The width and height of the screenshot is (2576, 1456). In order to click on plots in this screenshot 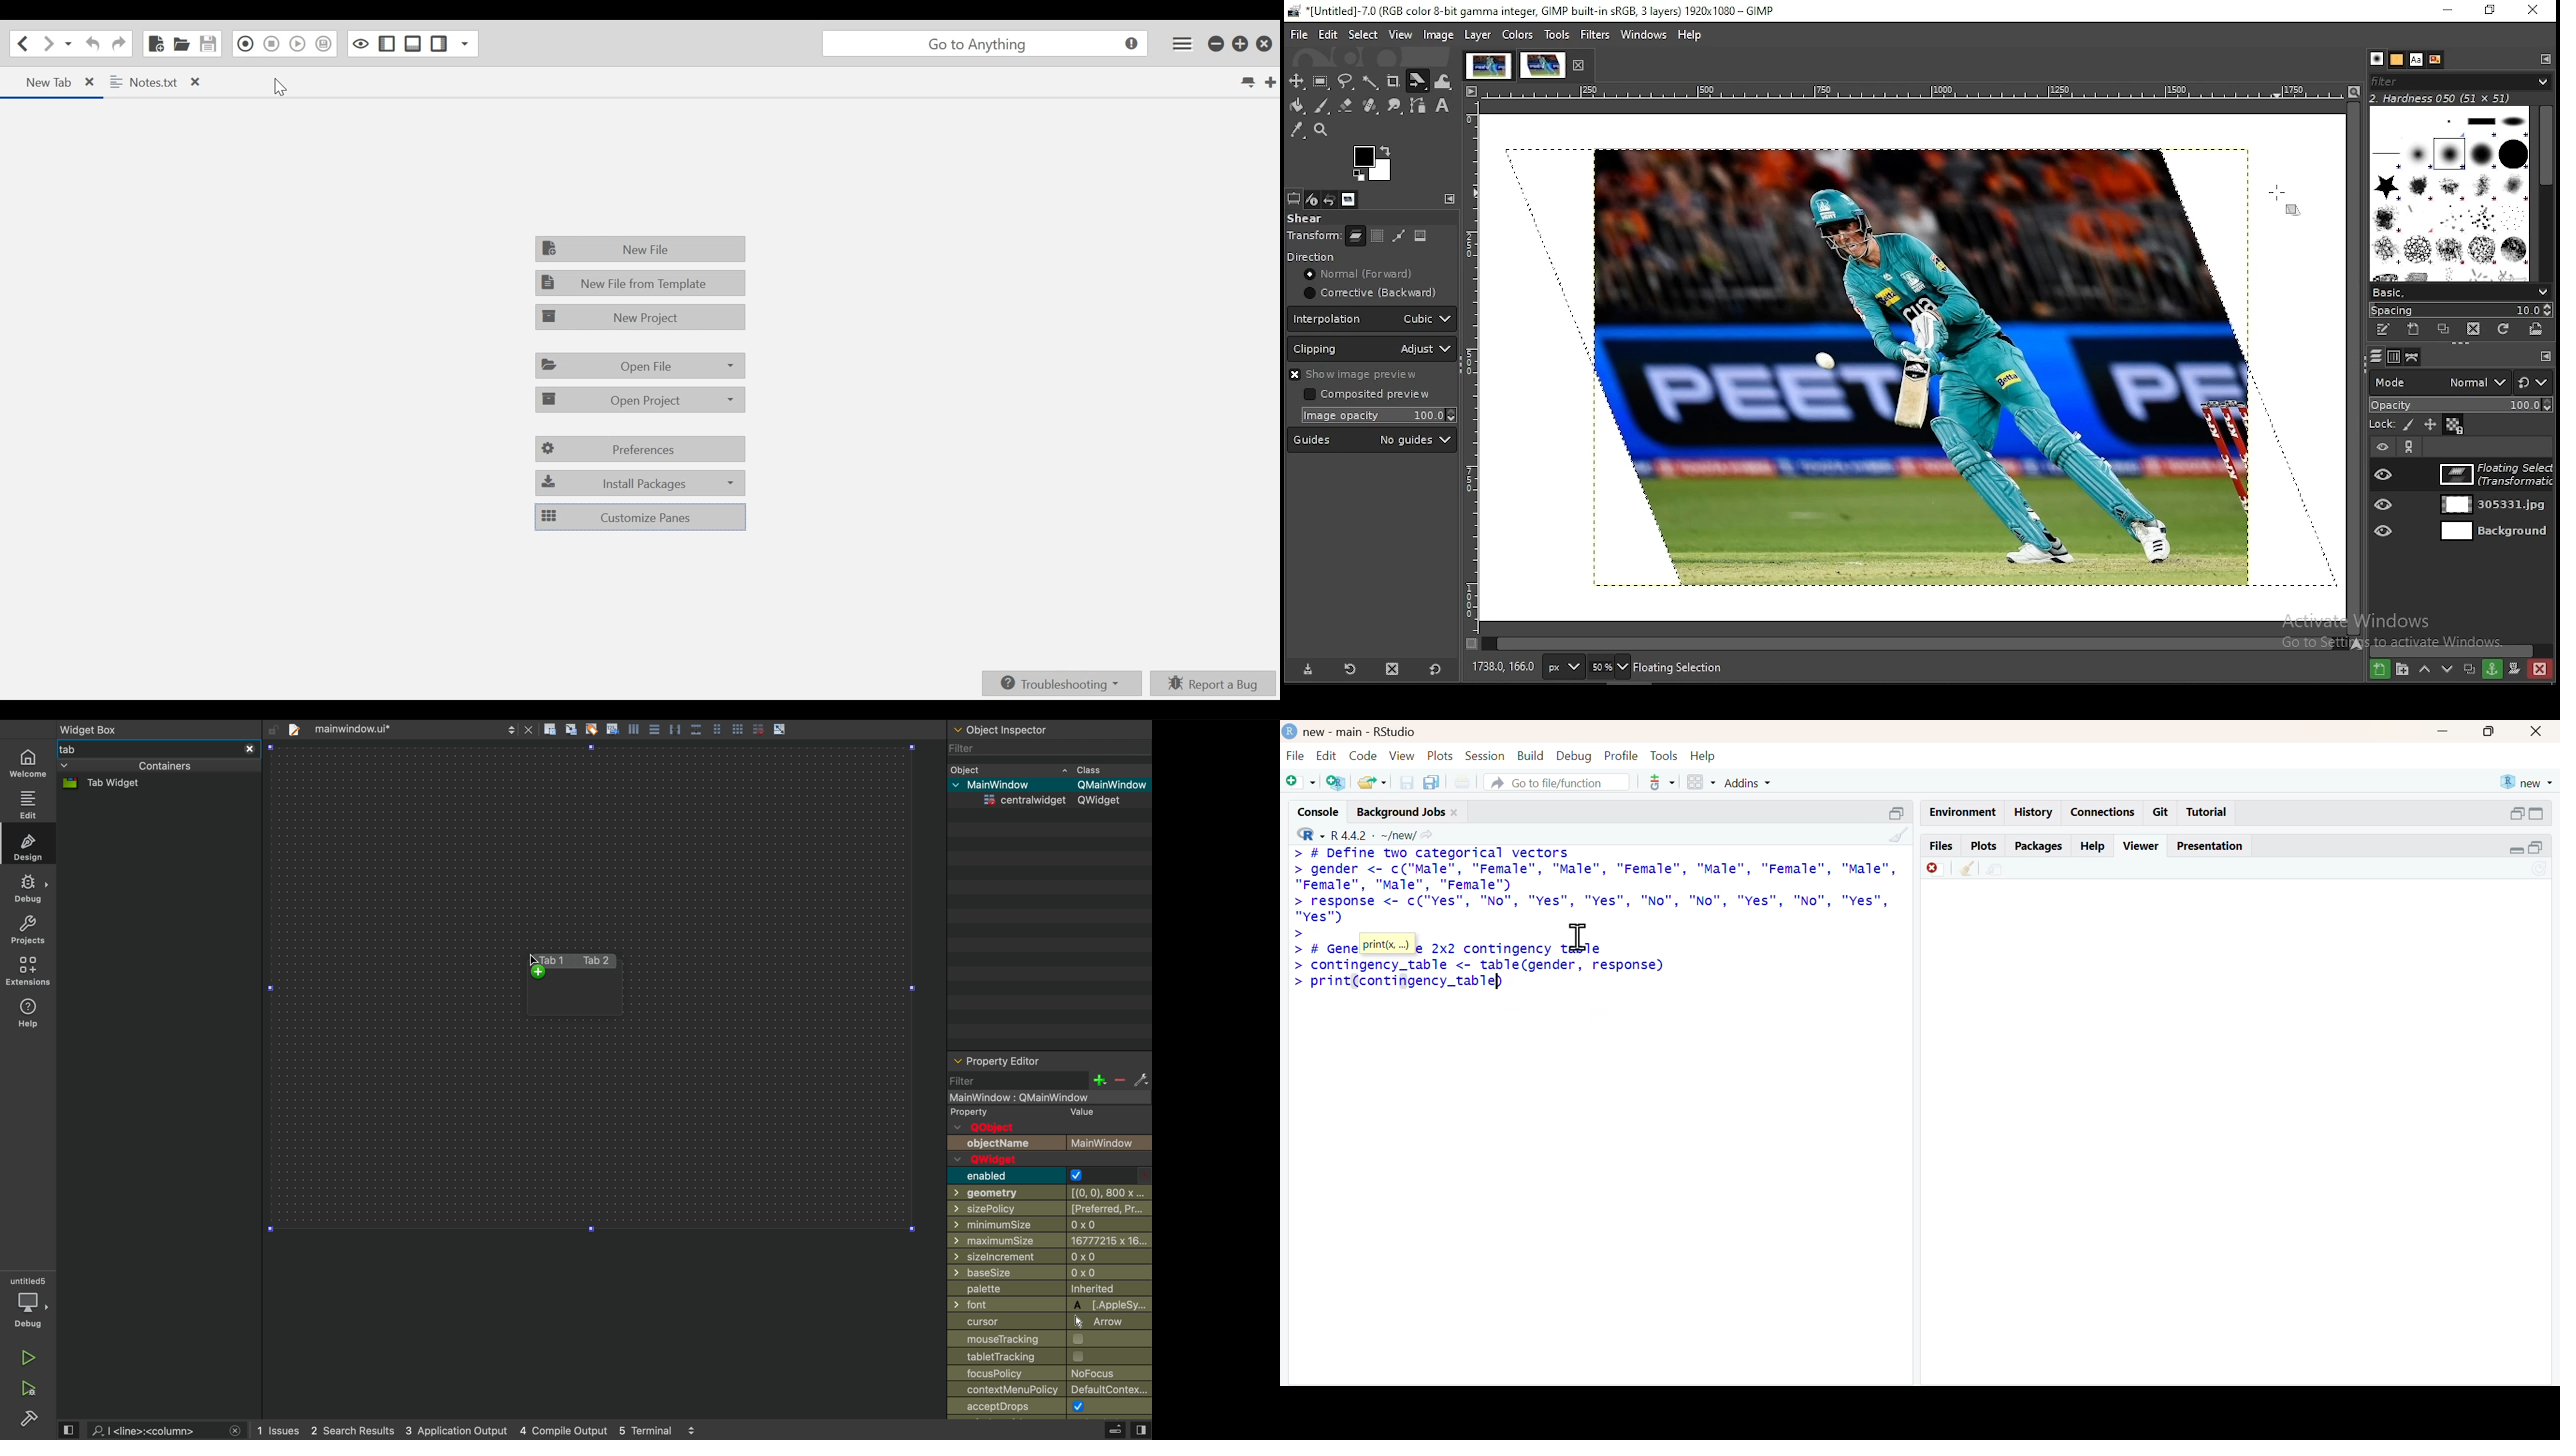, I will do `click(1985, 846)`.